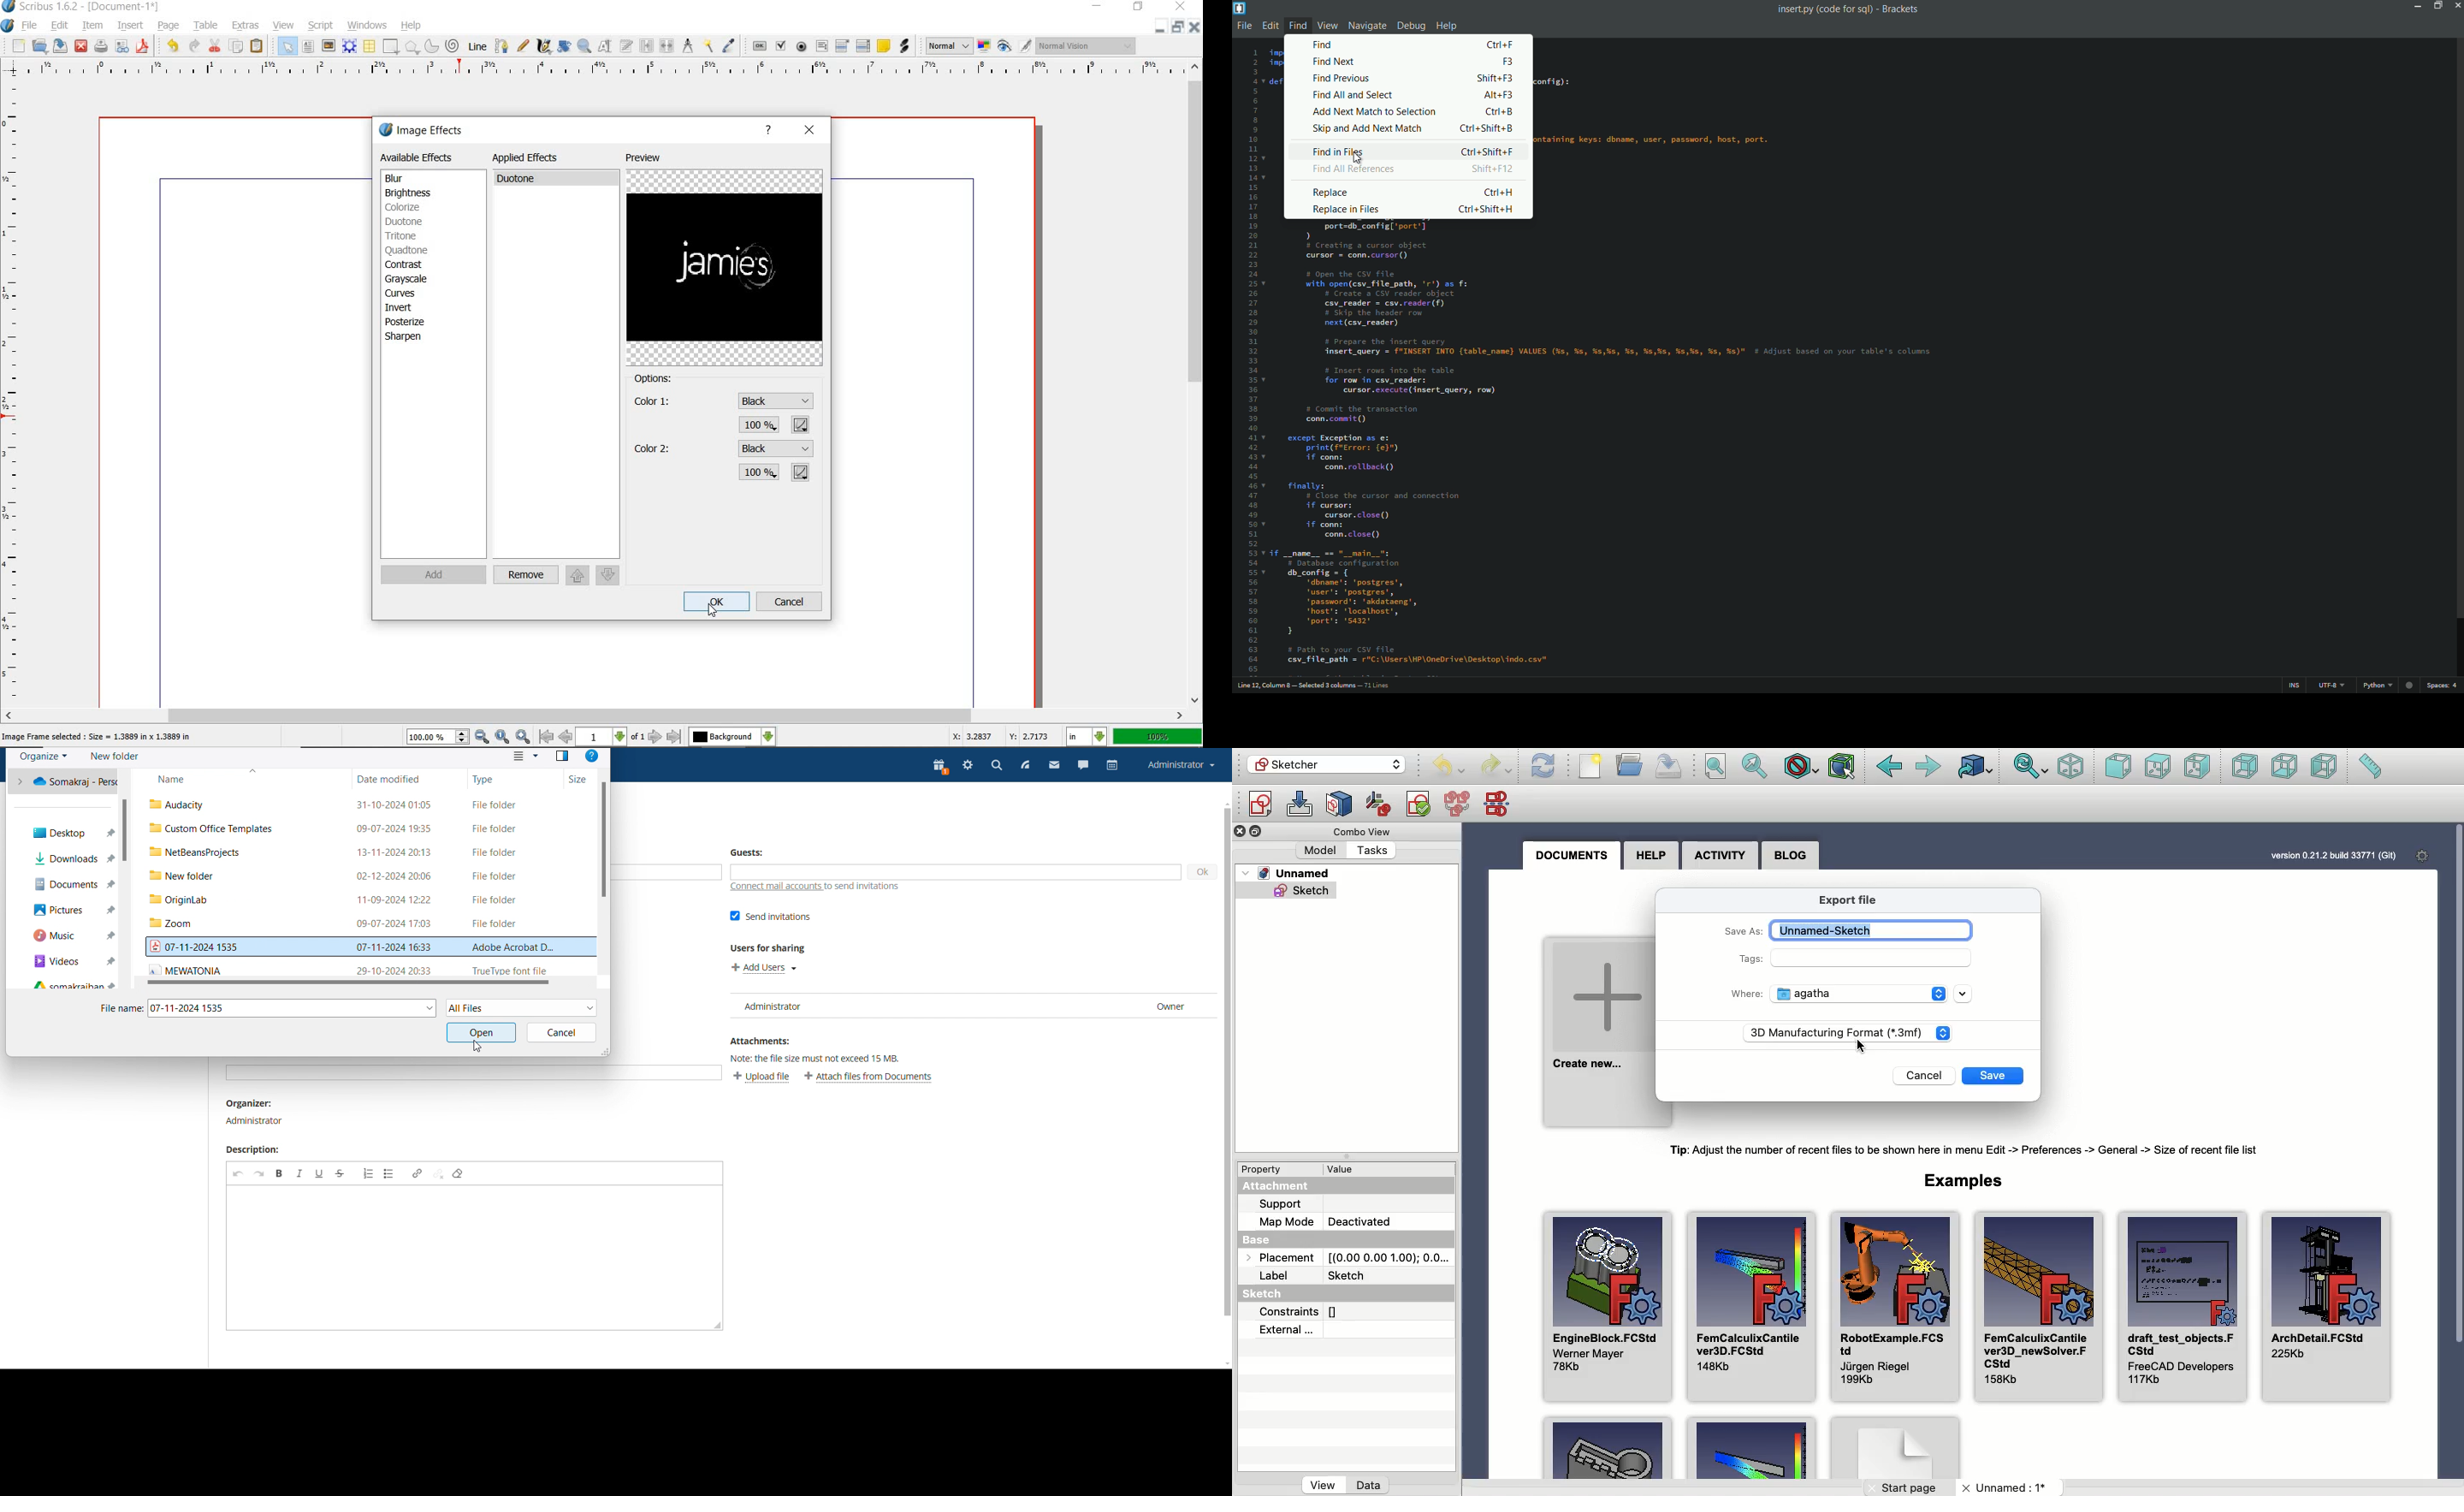  What do you see at coordinates (291, 1010) in the screenshot?
I see `` at bounding box center [291, 1010].